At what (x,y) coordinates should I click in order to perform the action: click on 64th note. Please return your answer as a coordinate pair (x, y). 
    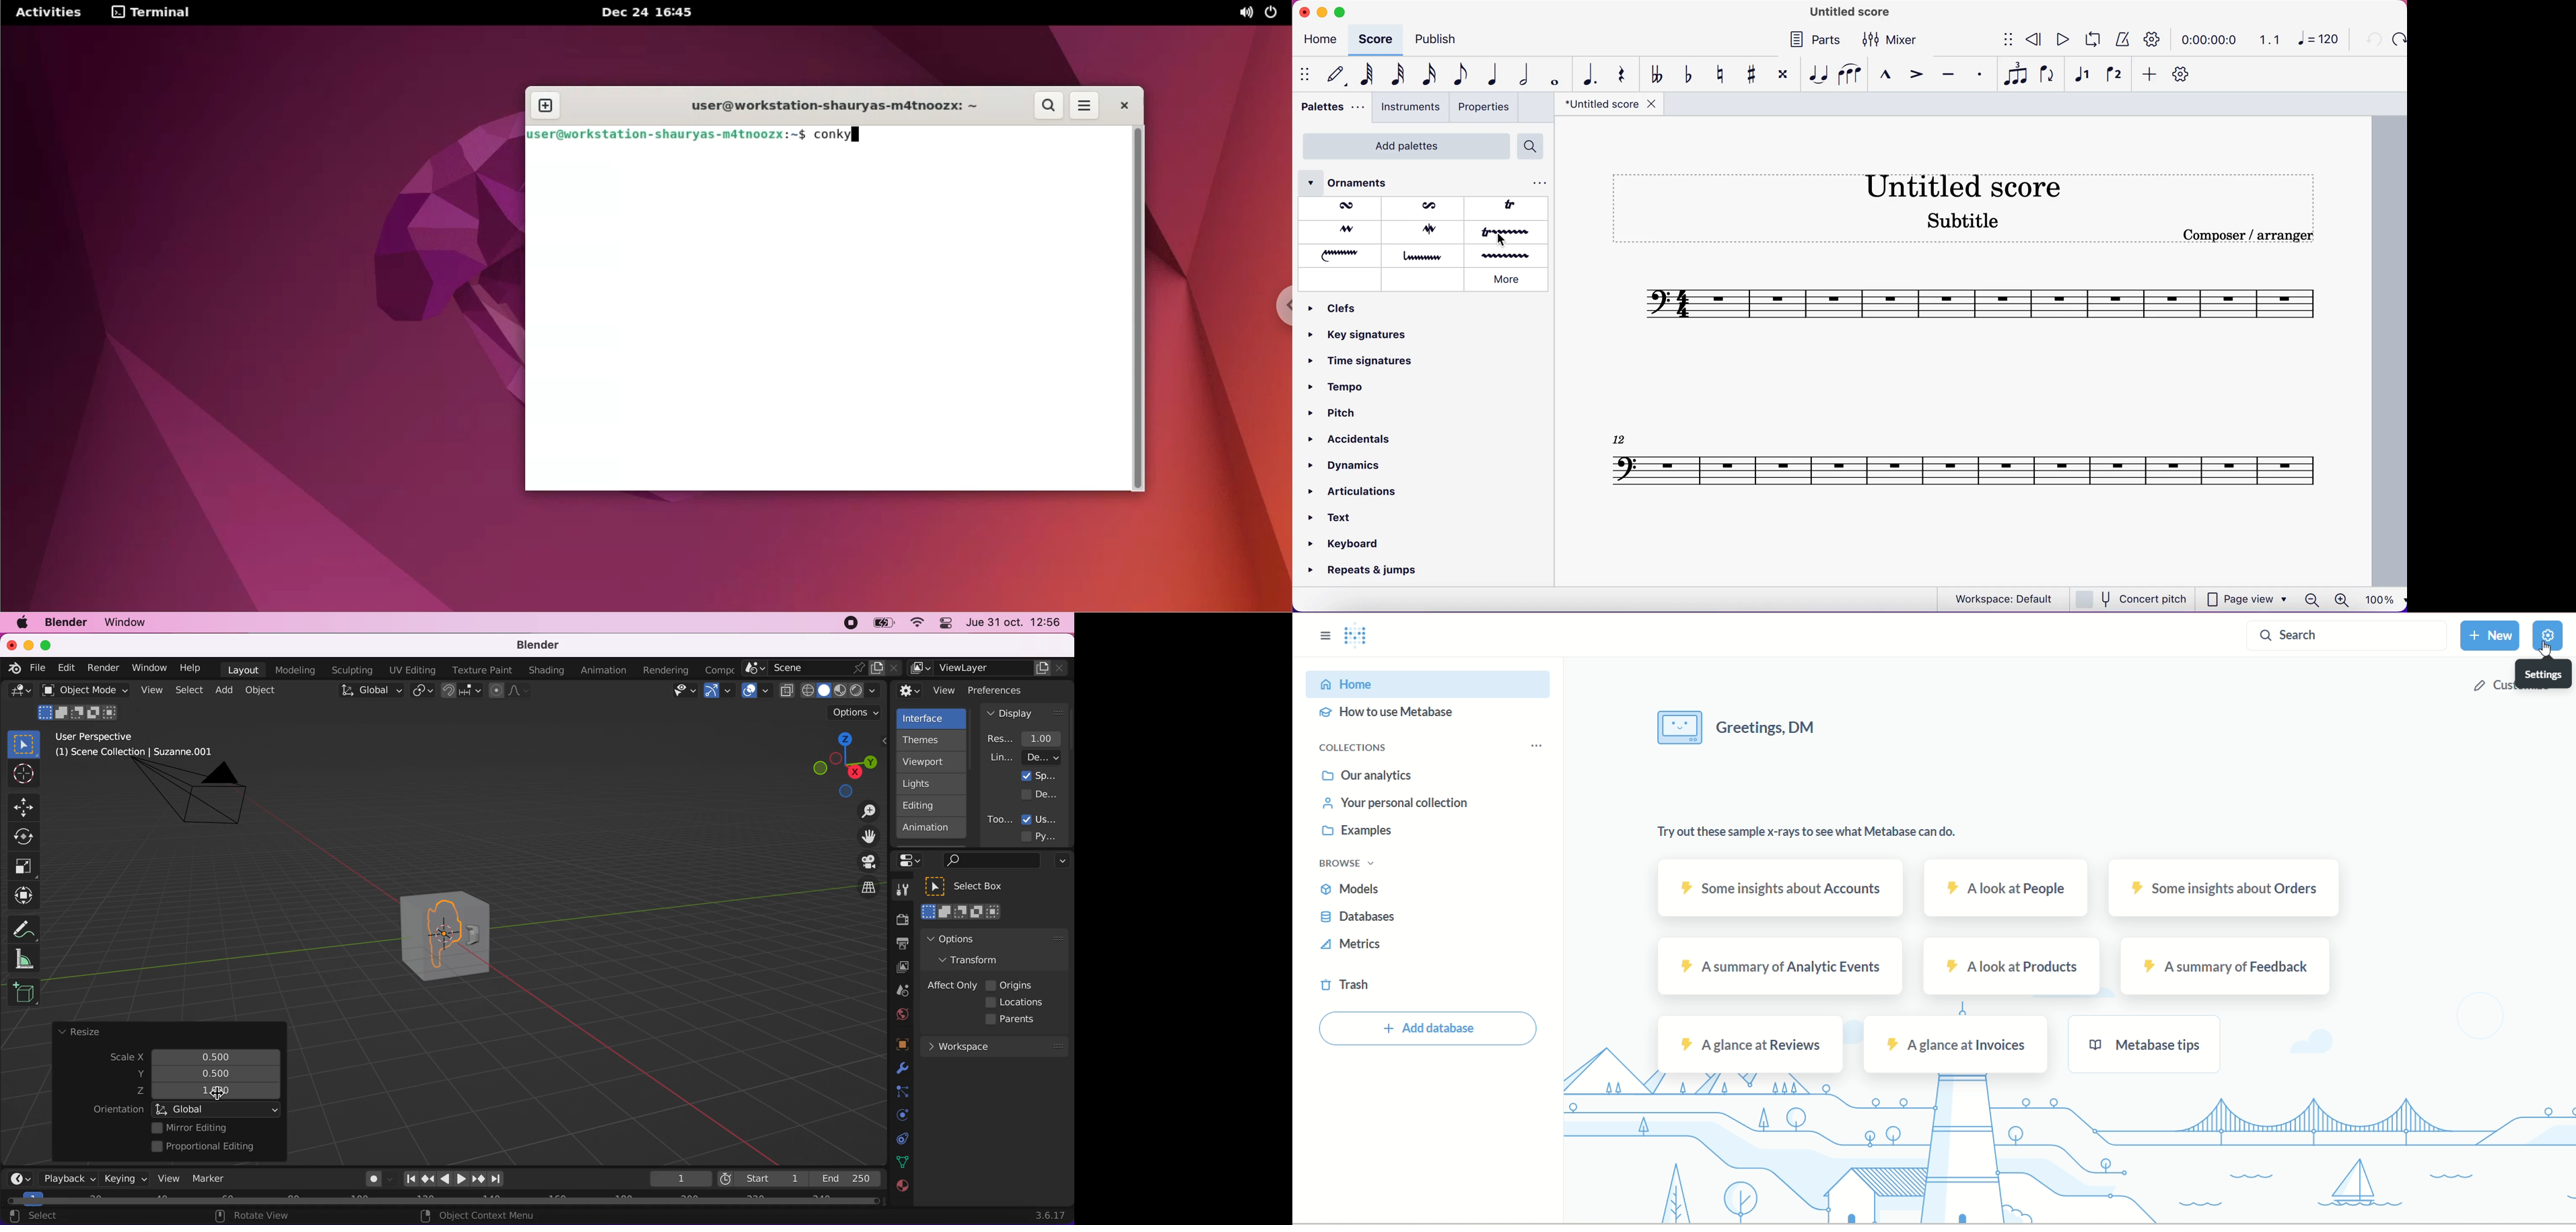
    Looking at the image, I should click on (1363, 75).